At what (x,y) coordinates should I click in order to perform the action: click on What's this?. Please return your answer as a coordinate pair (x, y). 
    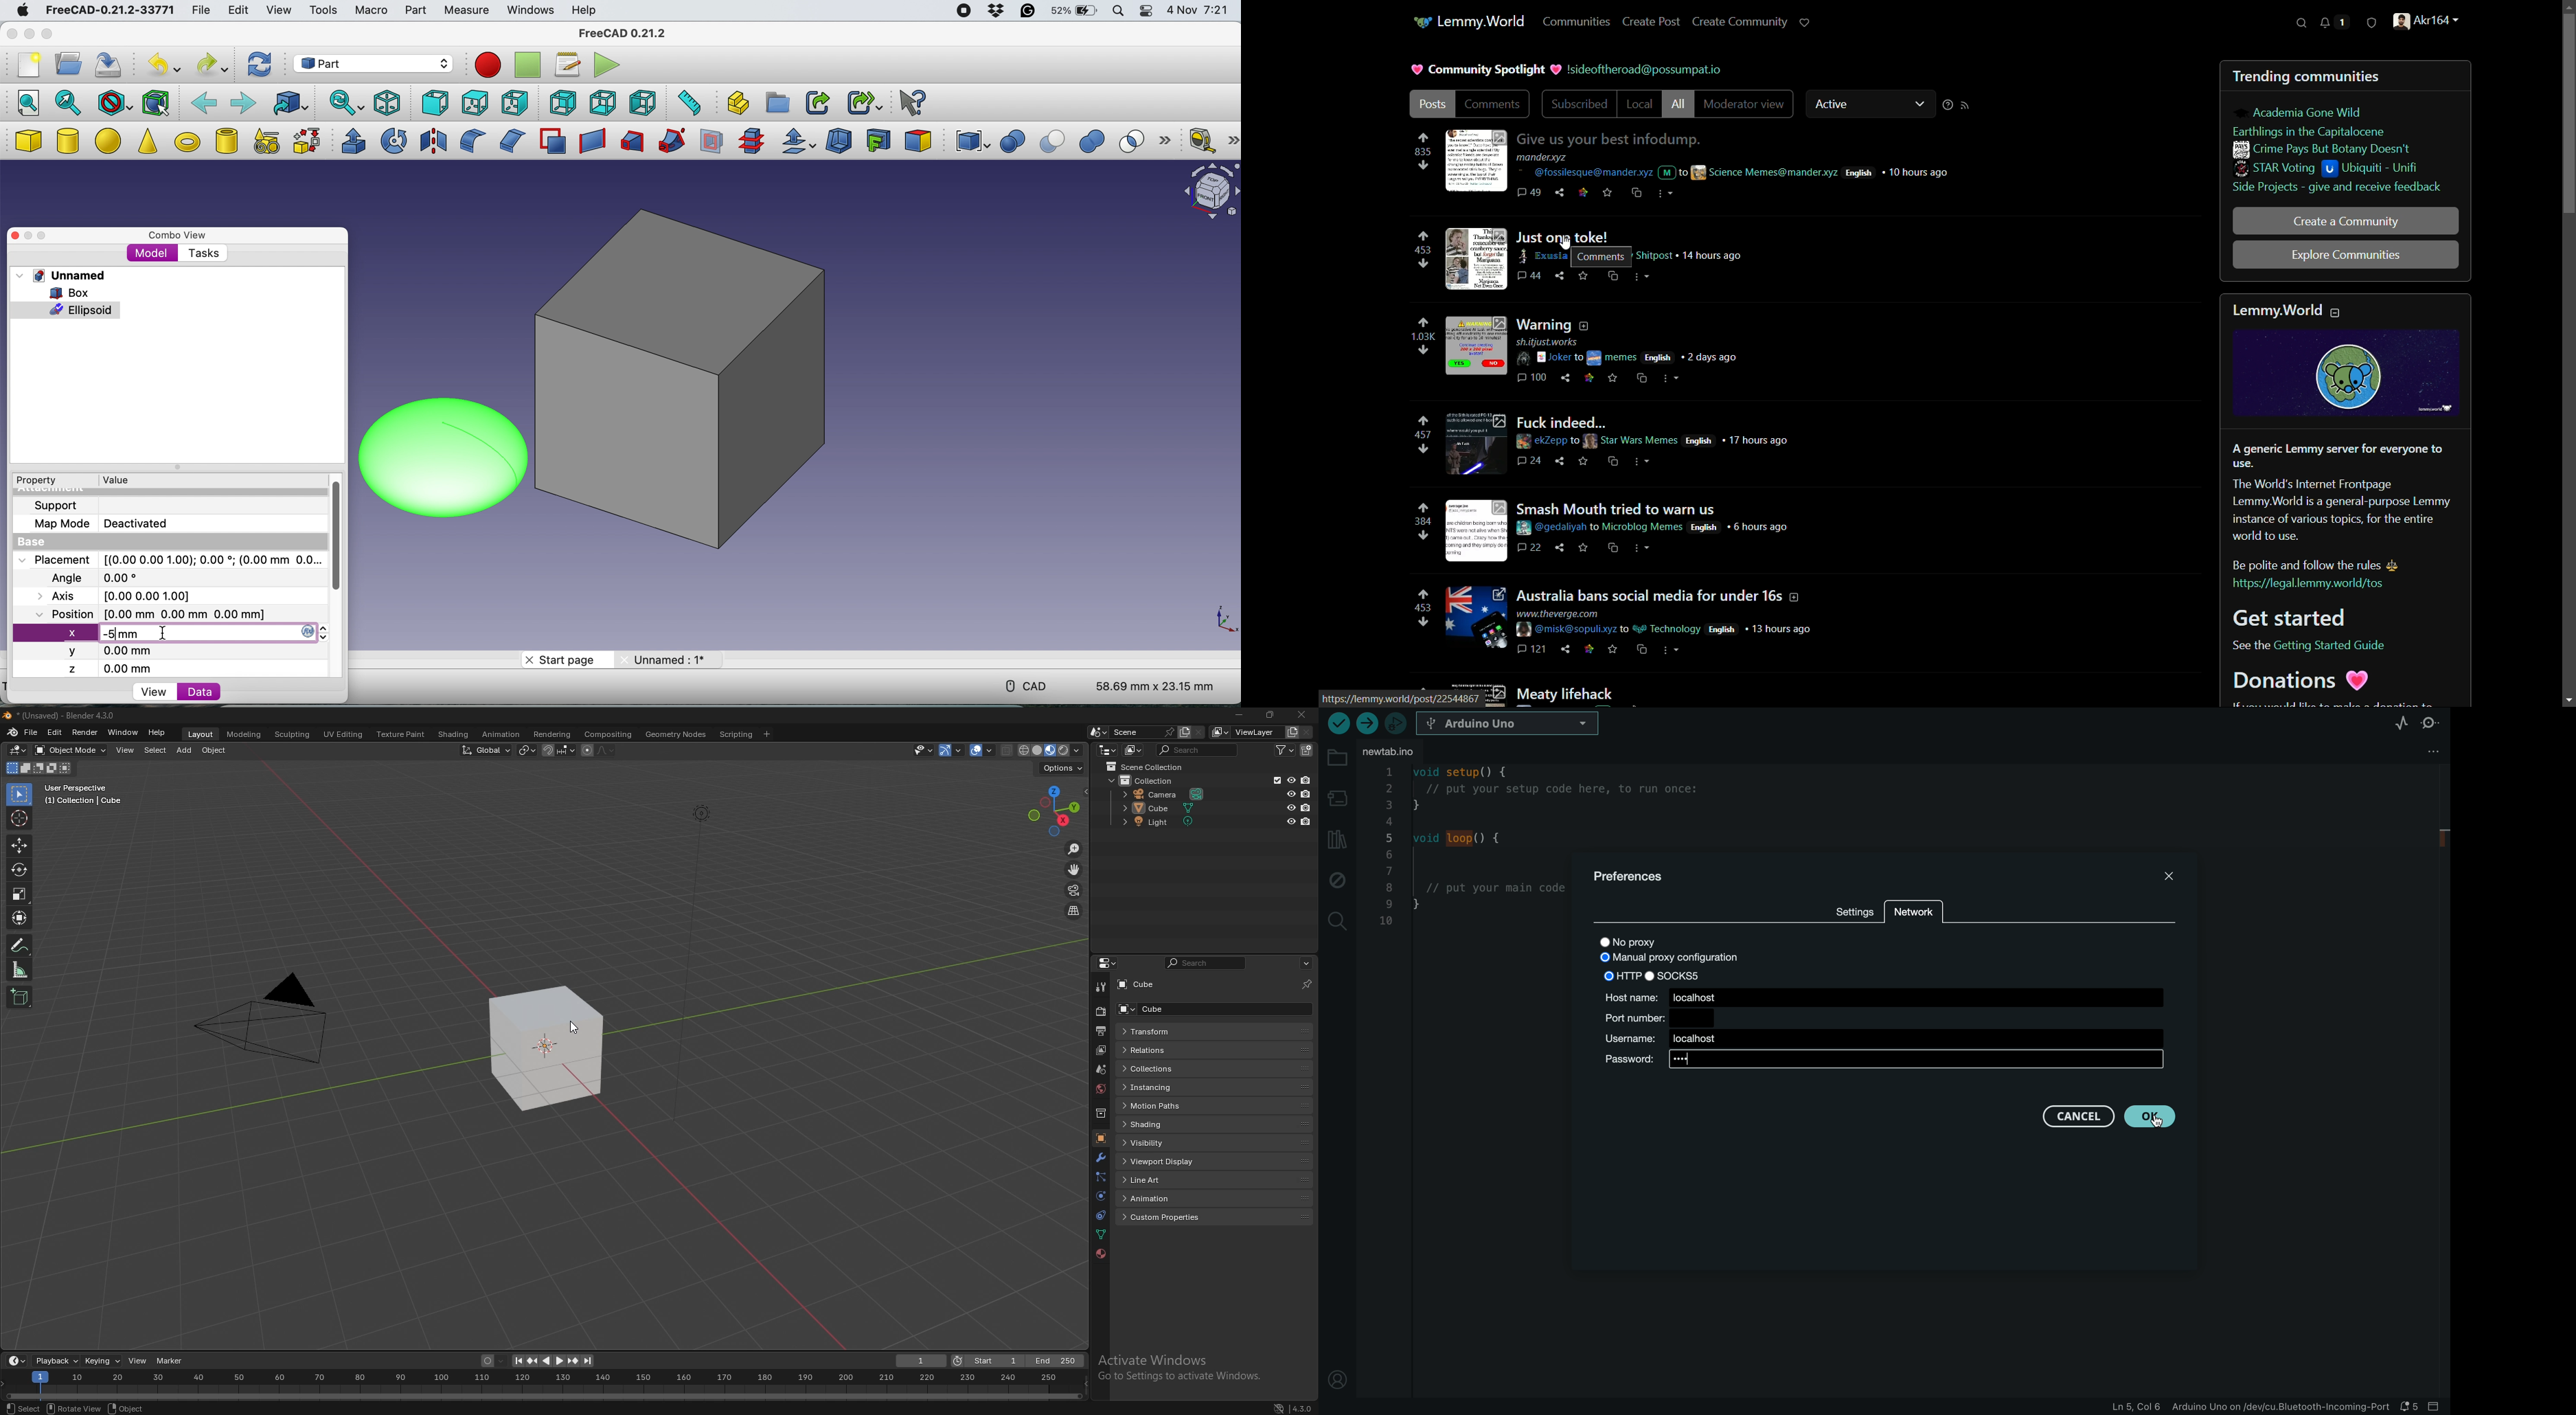
    Looking at the image, I should click on (911, 102).